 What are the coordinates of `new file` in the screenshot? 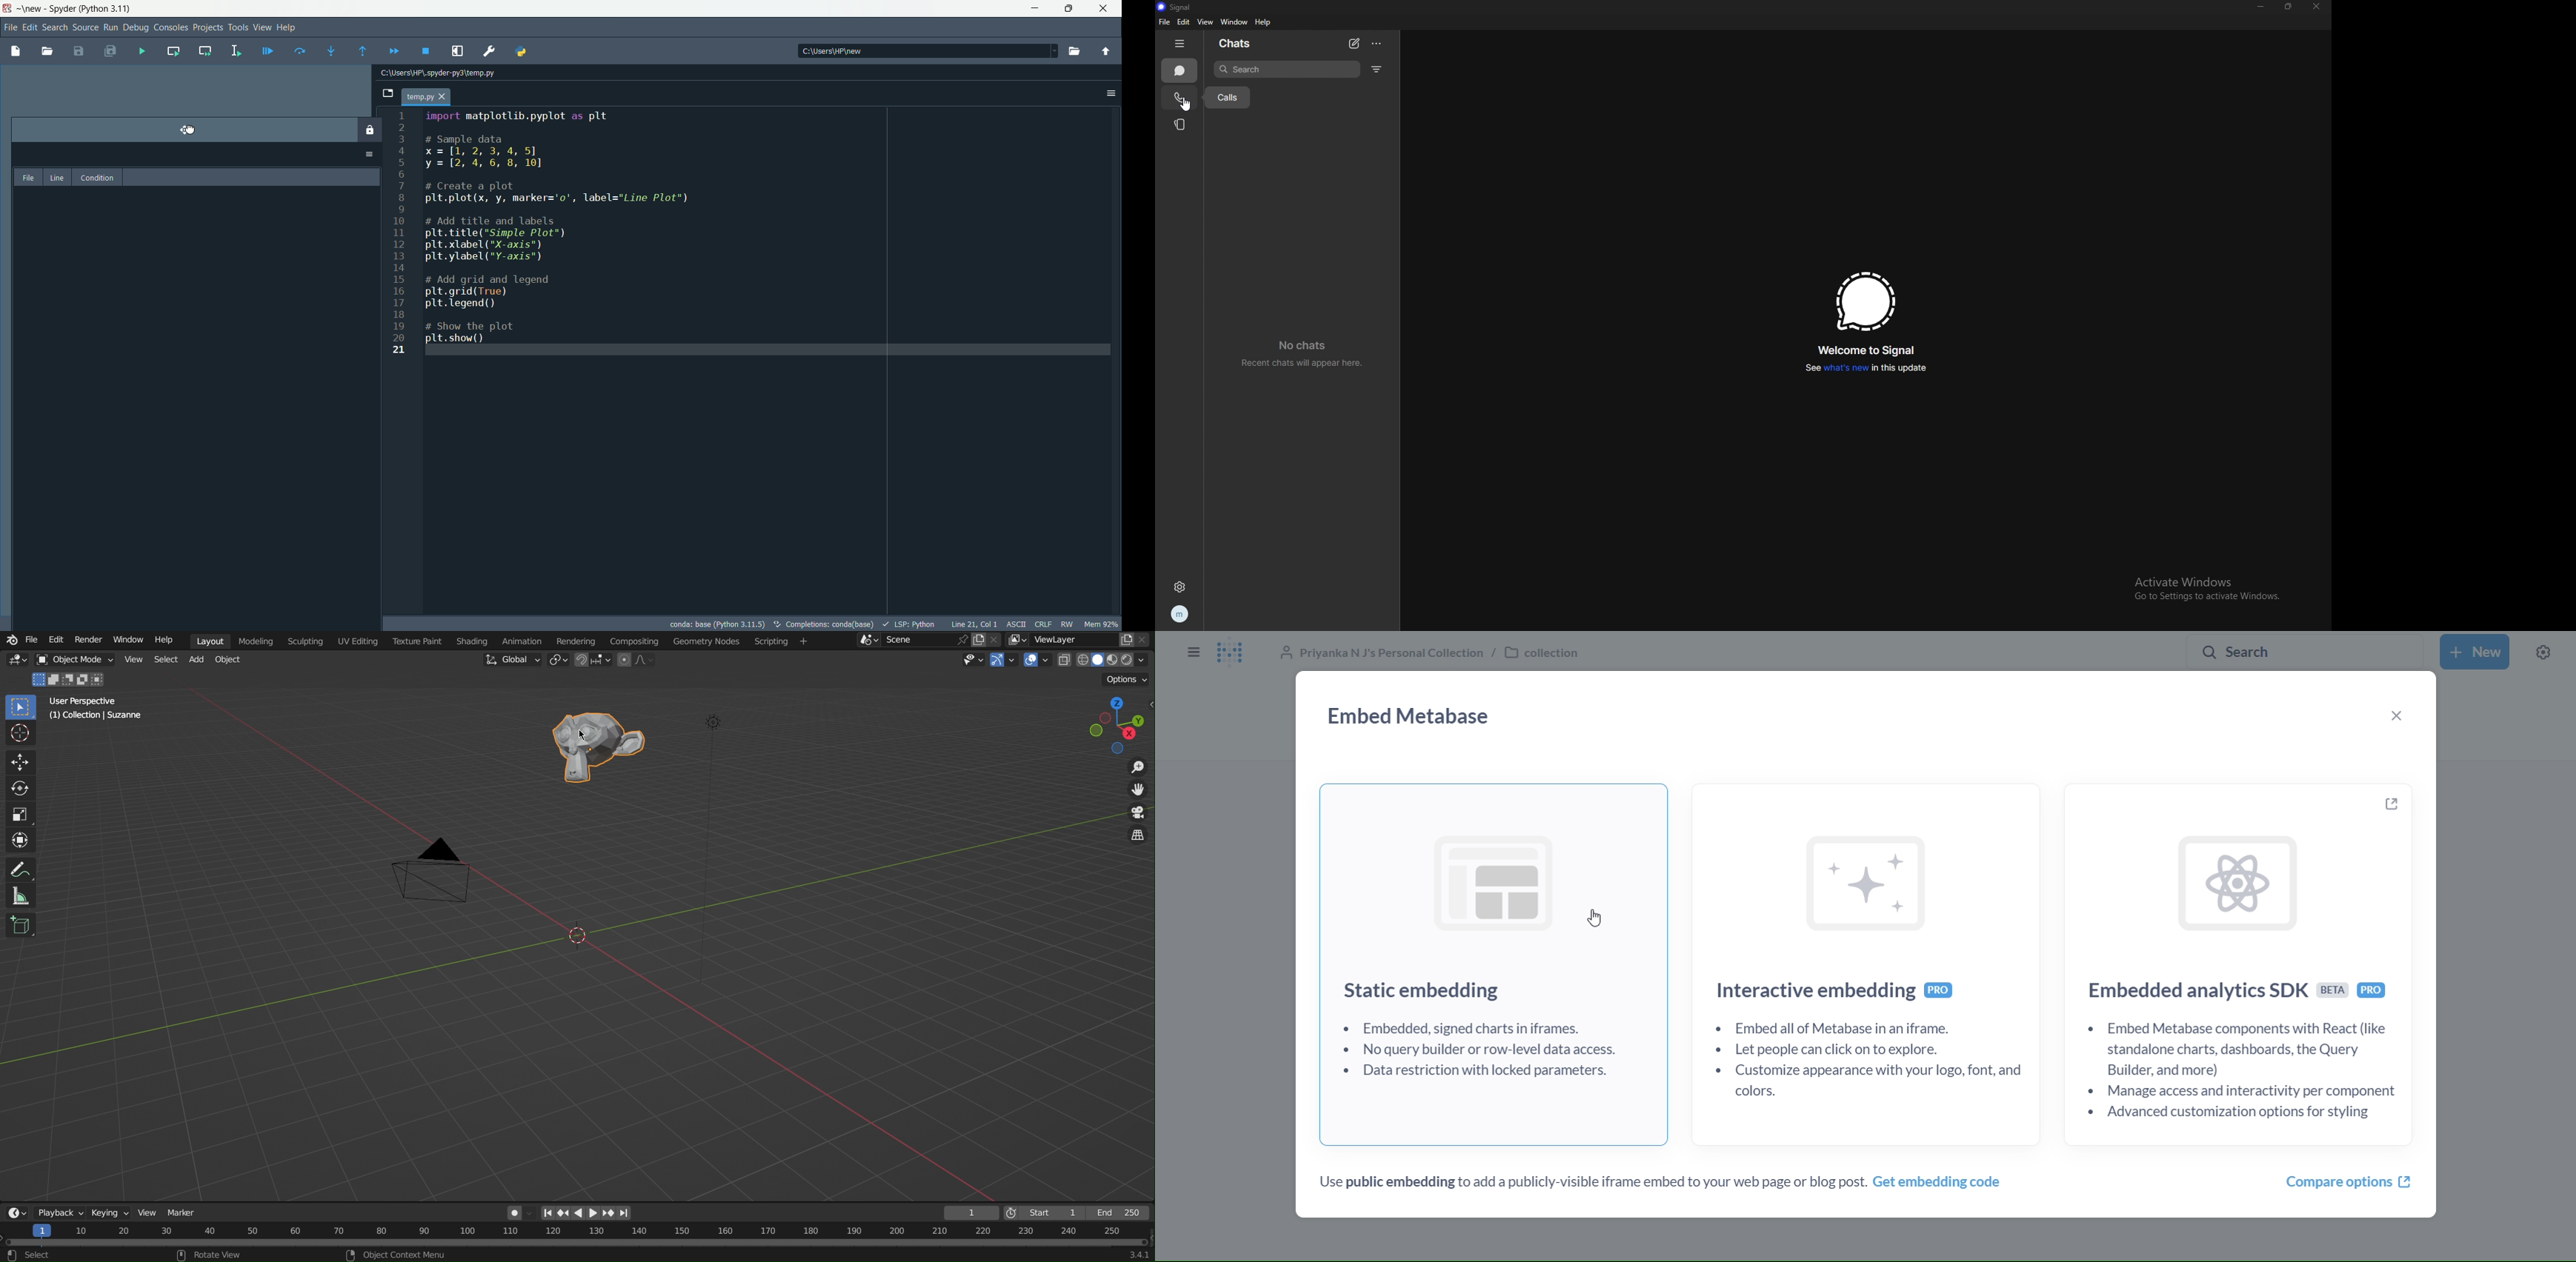 It's located at (14, 50).